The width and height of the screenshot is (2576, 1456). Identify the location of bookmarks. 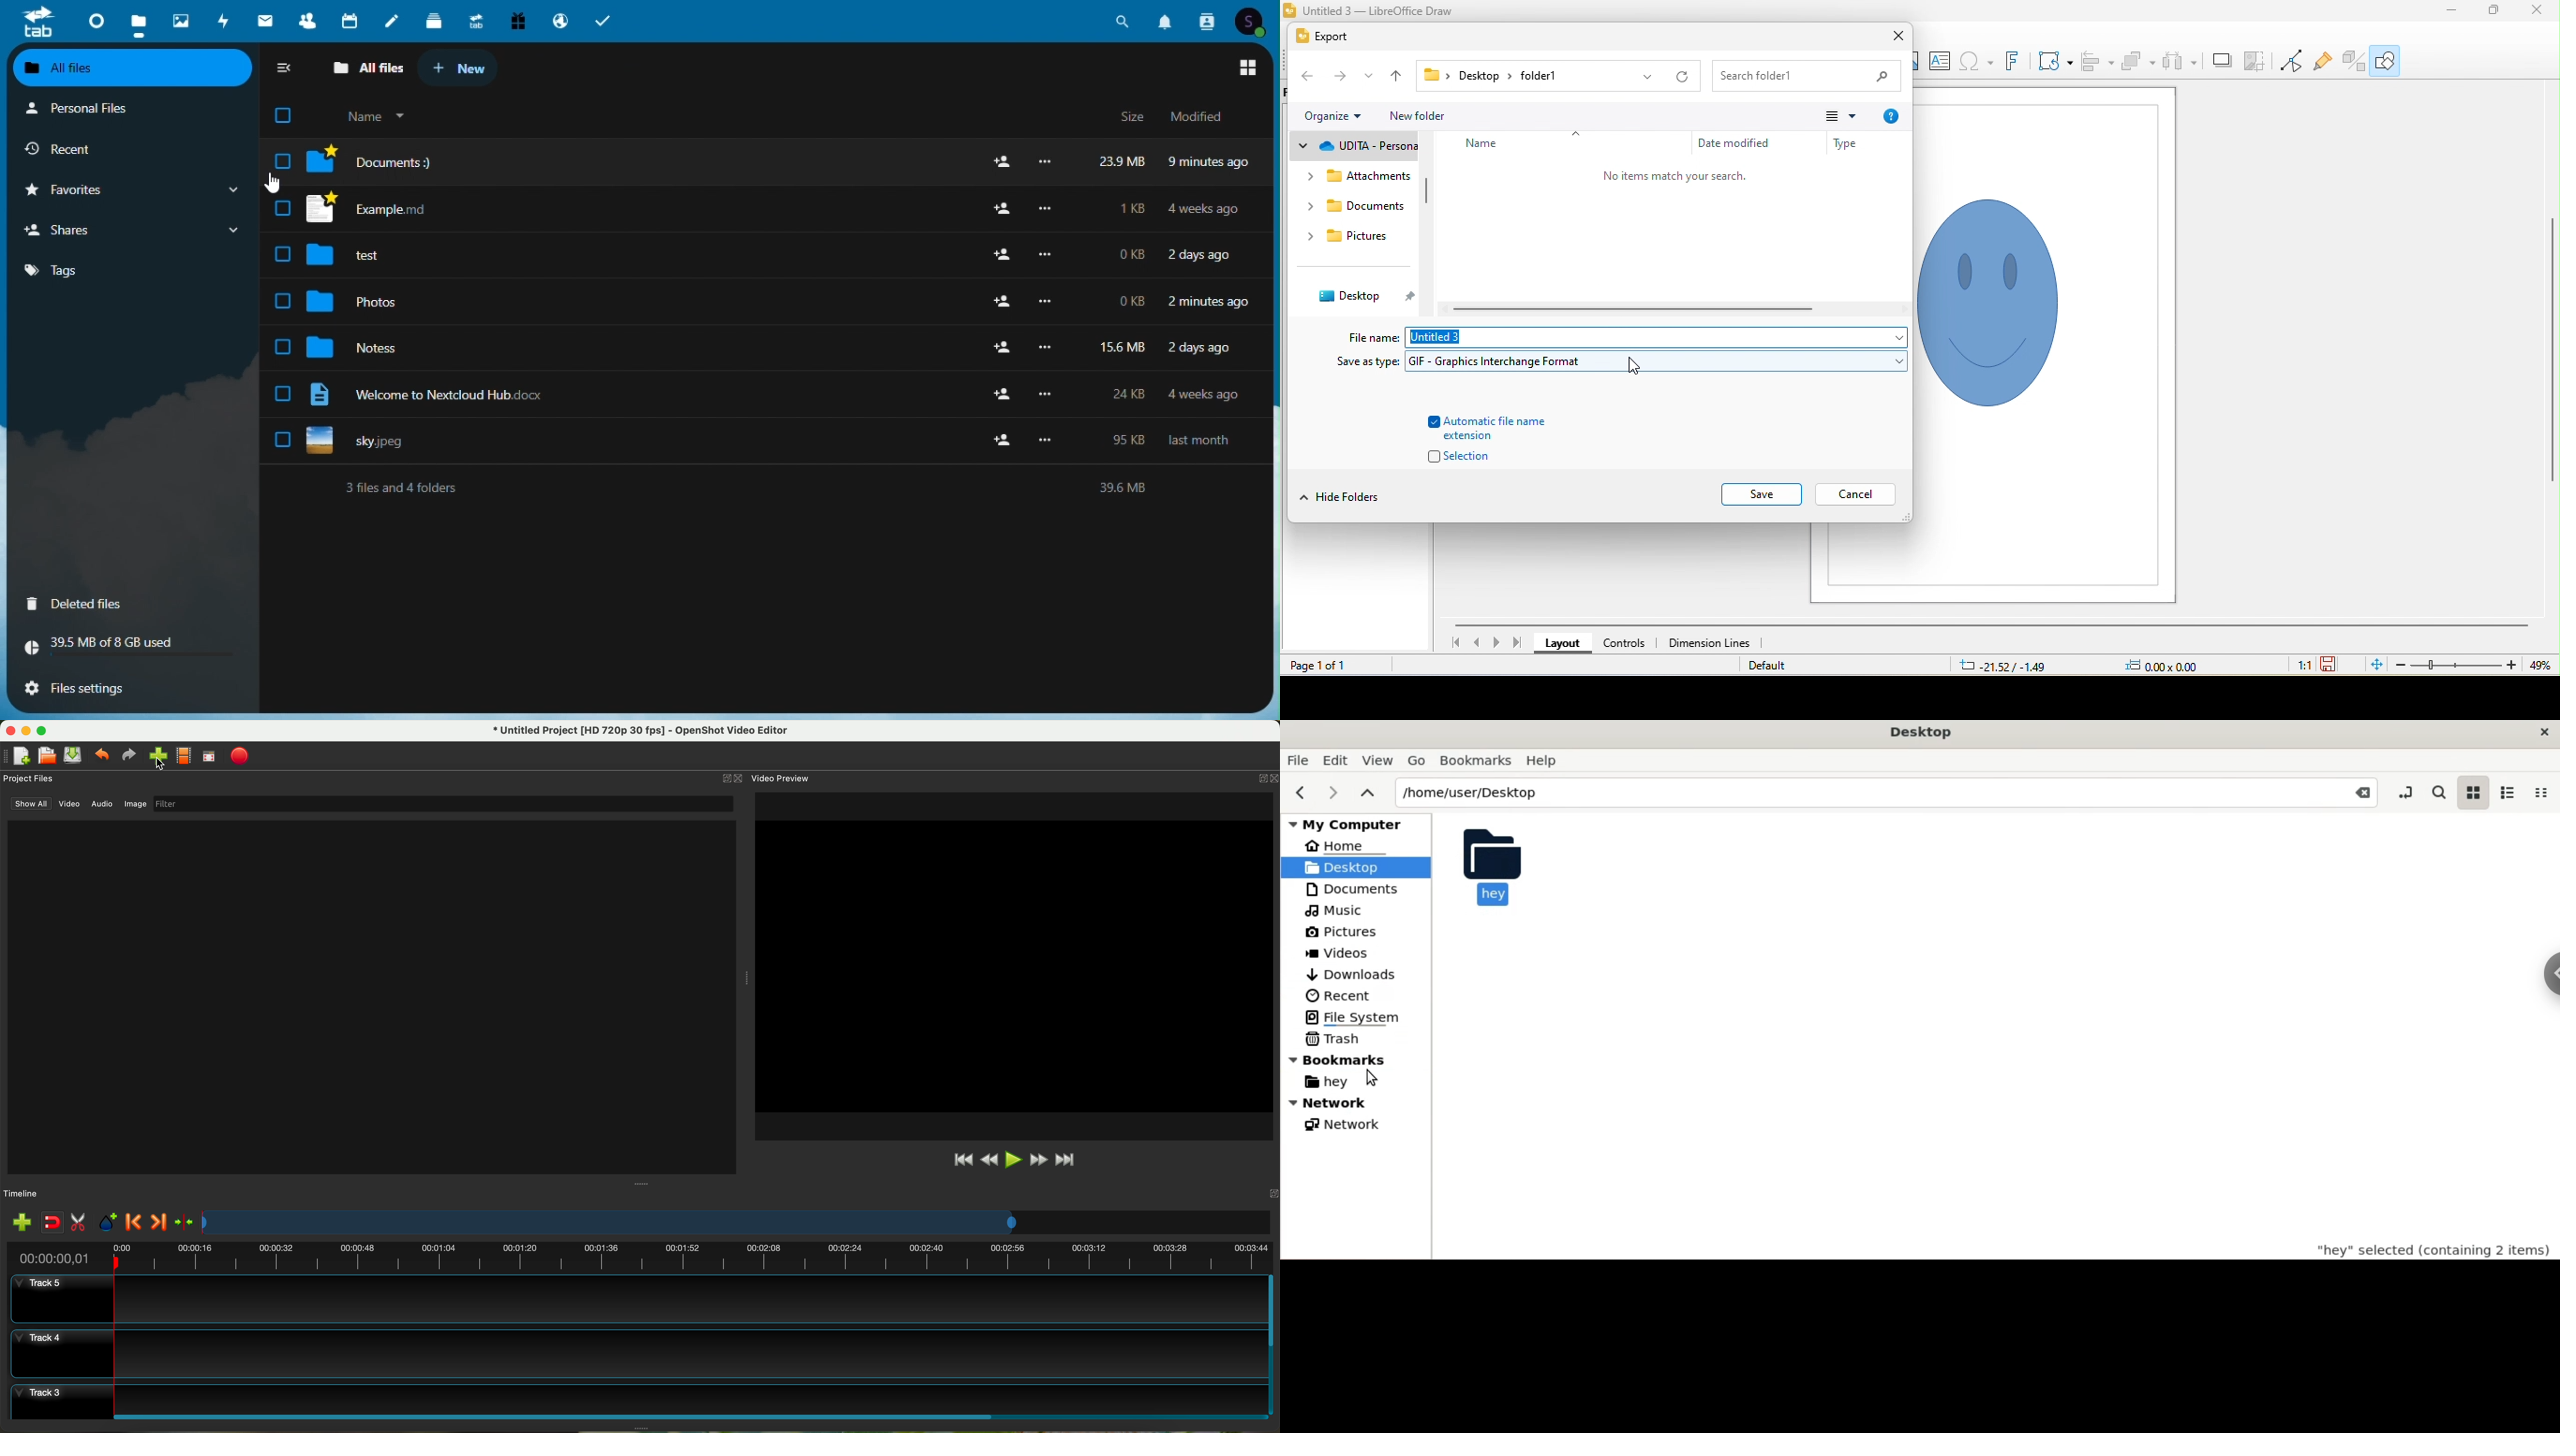
(1363, 1062).